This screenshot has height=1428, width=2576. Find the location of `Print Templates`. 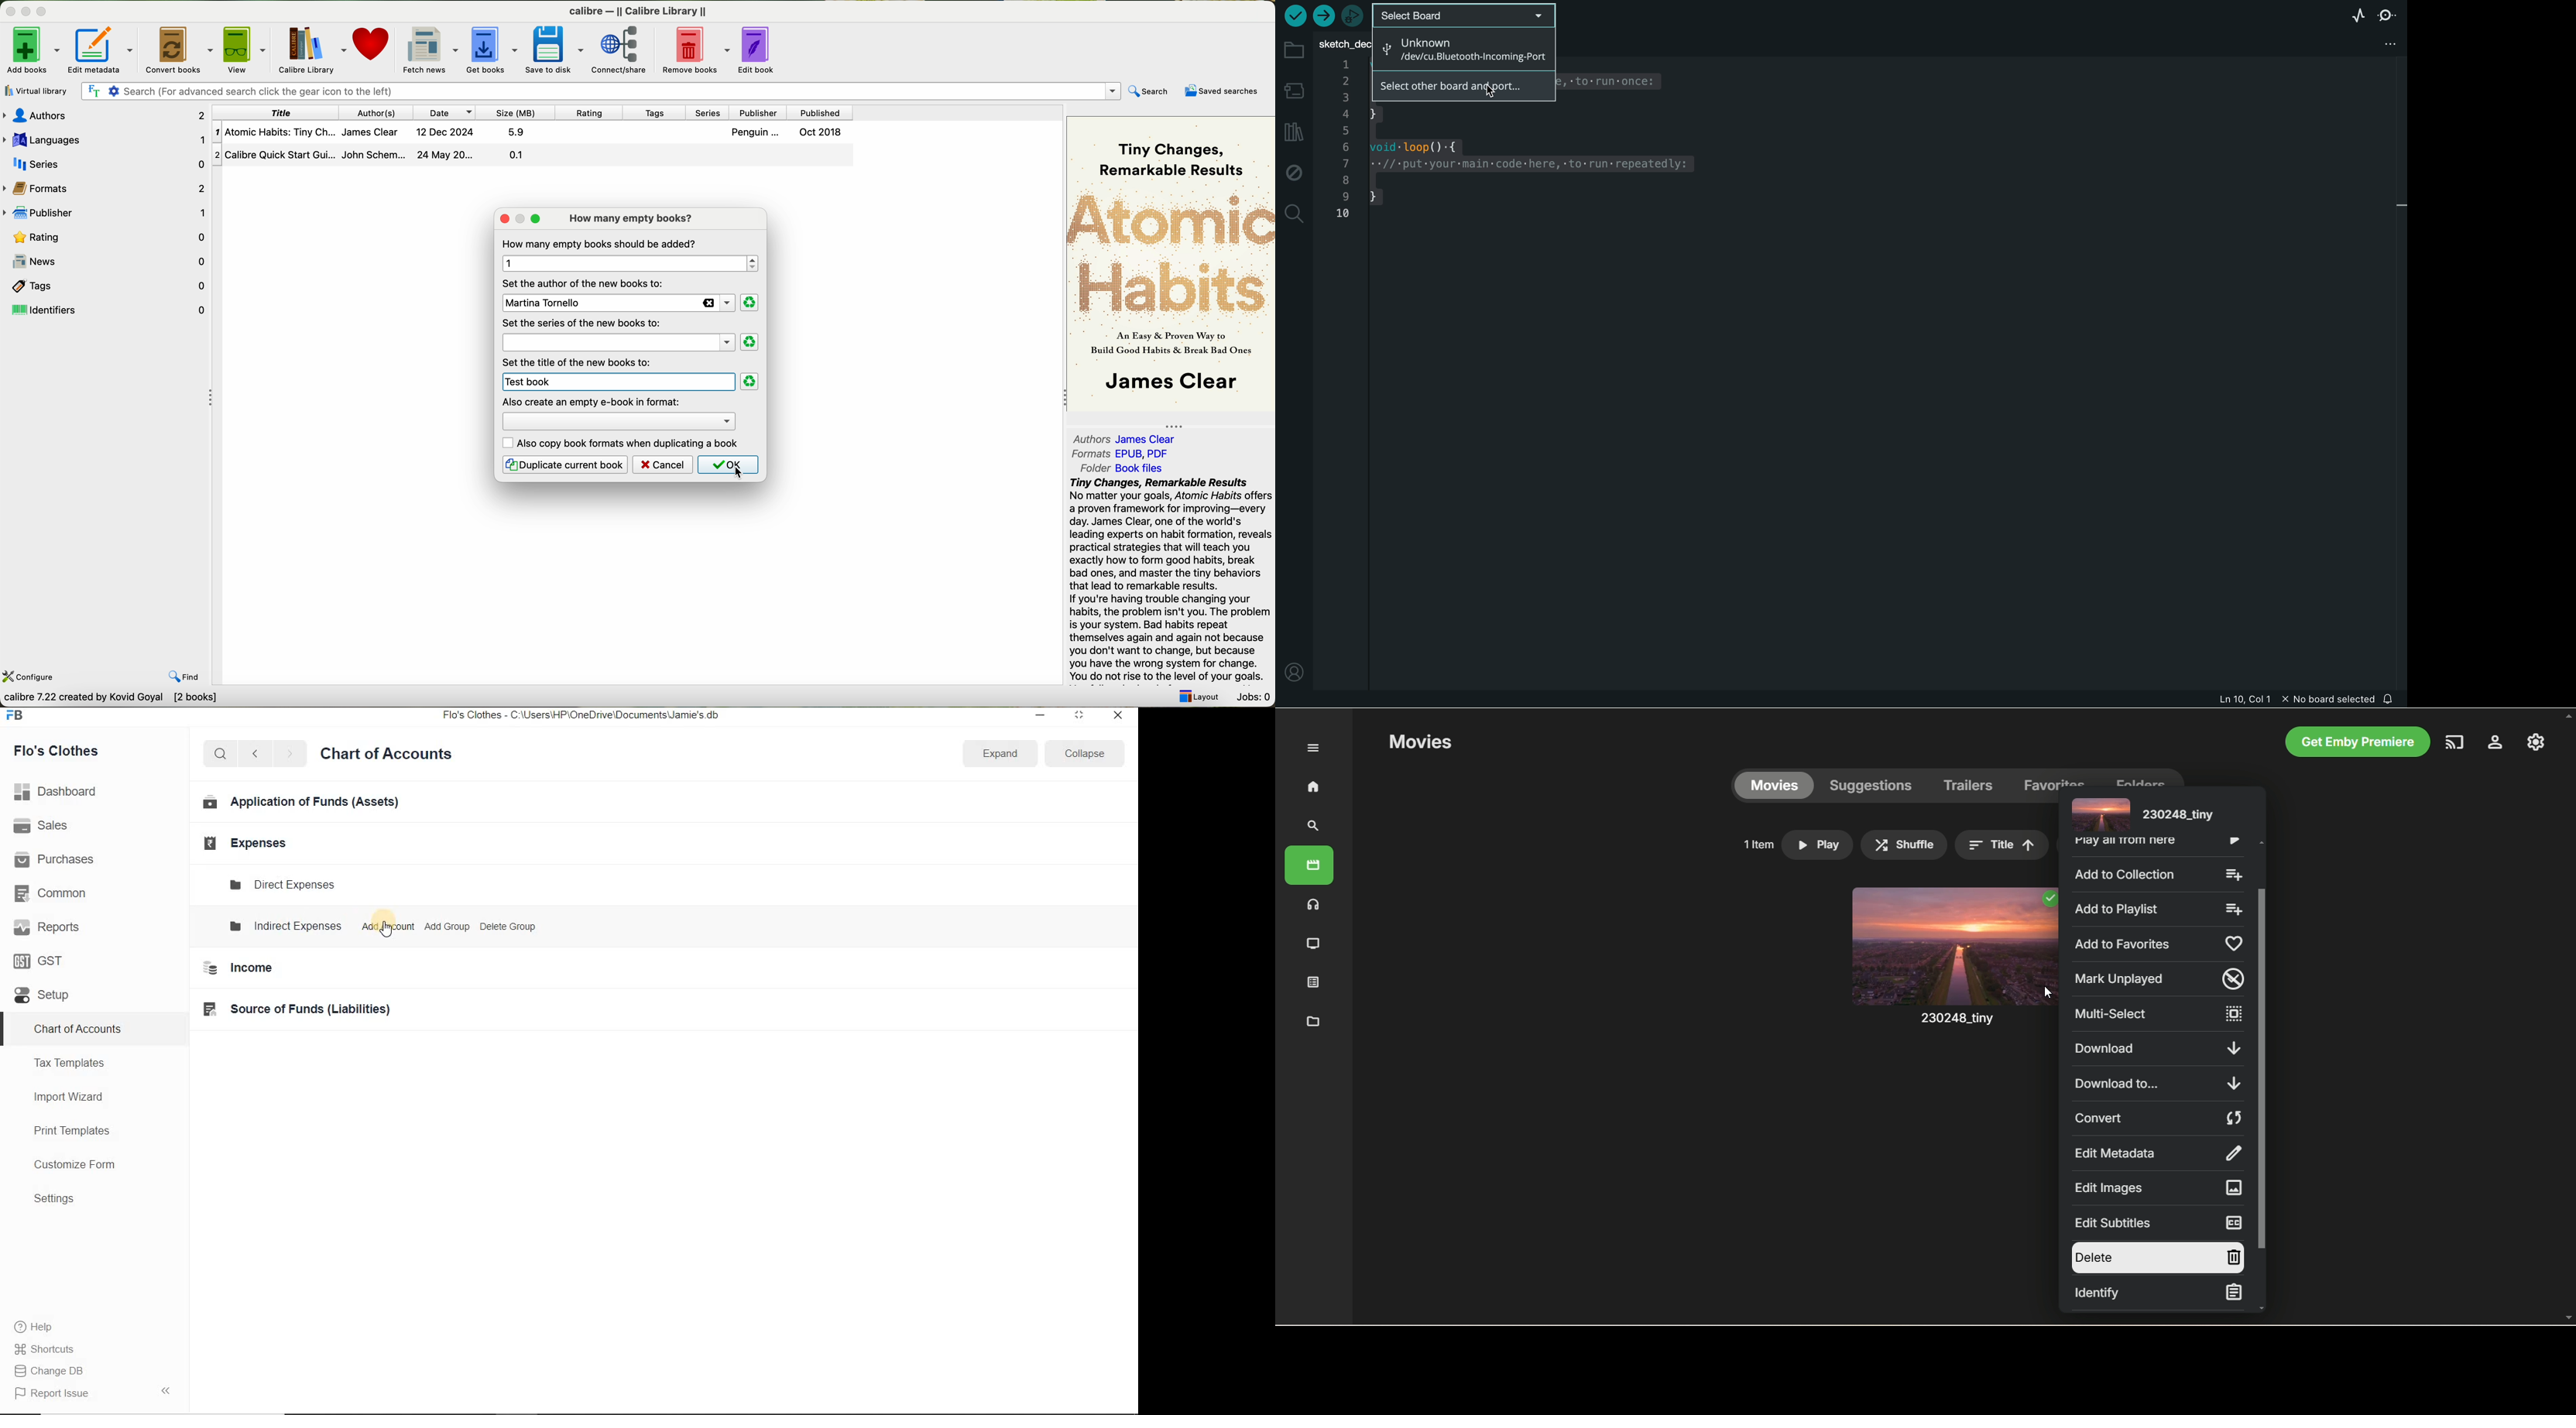

Print Templates is located at coordinates (72, 1132).